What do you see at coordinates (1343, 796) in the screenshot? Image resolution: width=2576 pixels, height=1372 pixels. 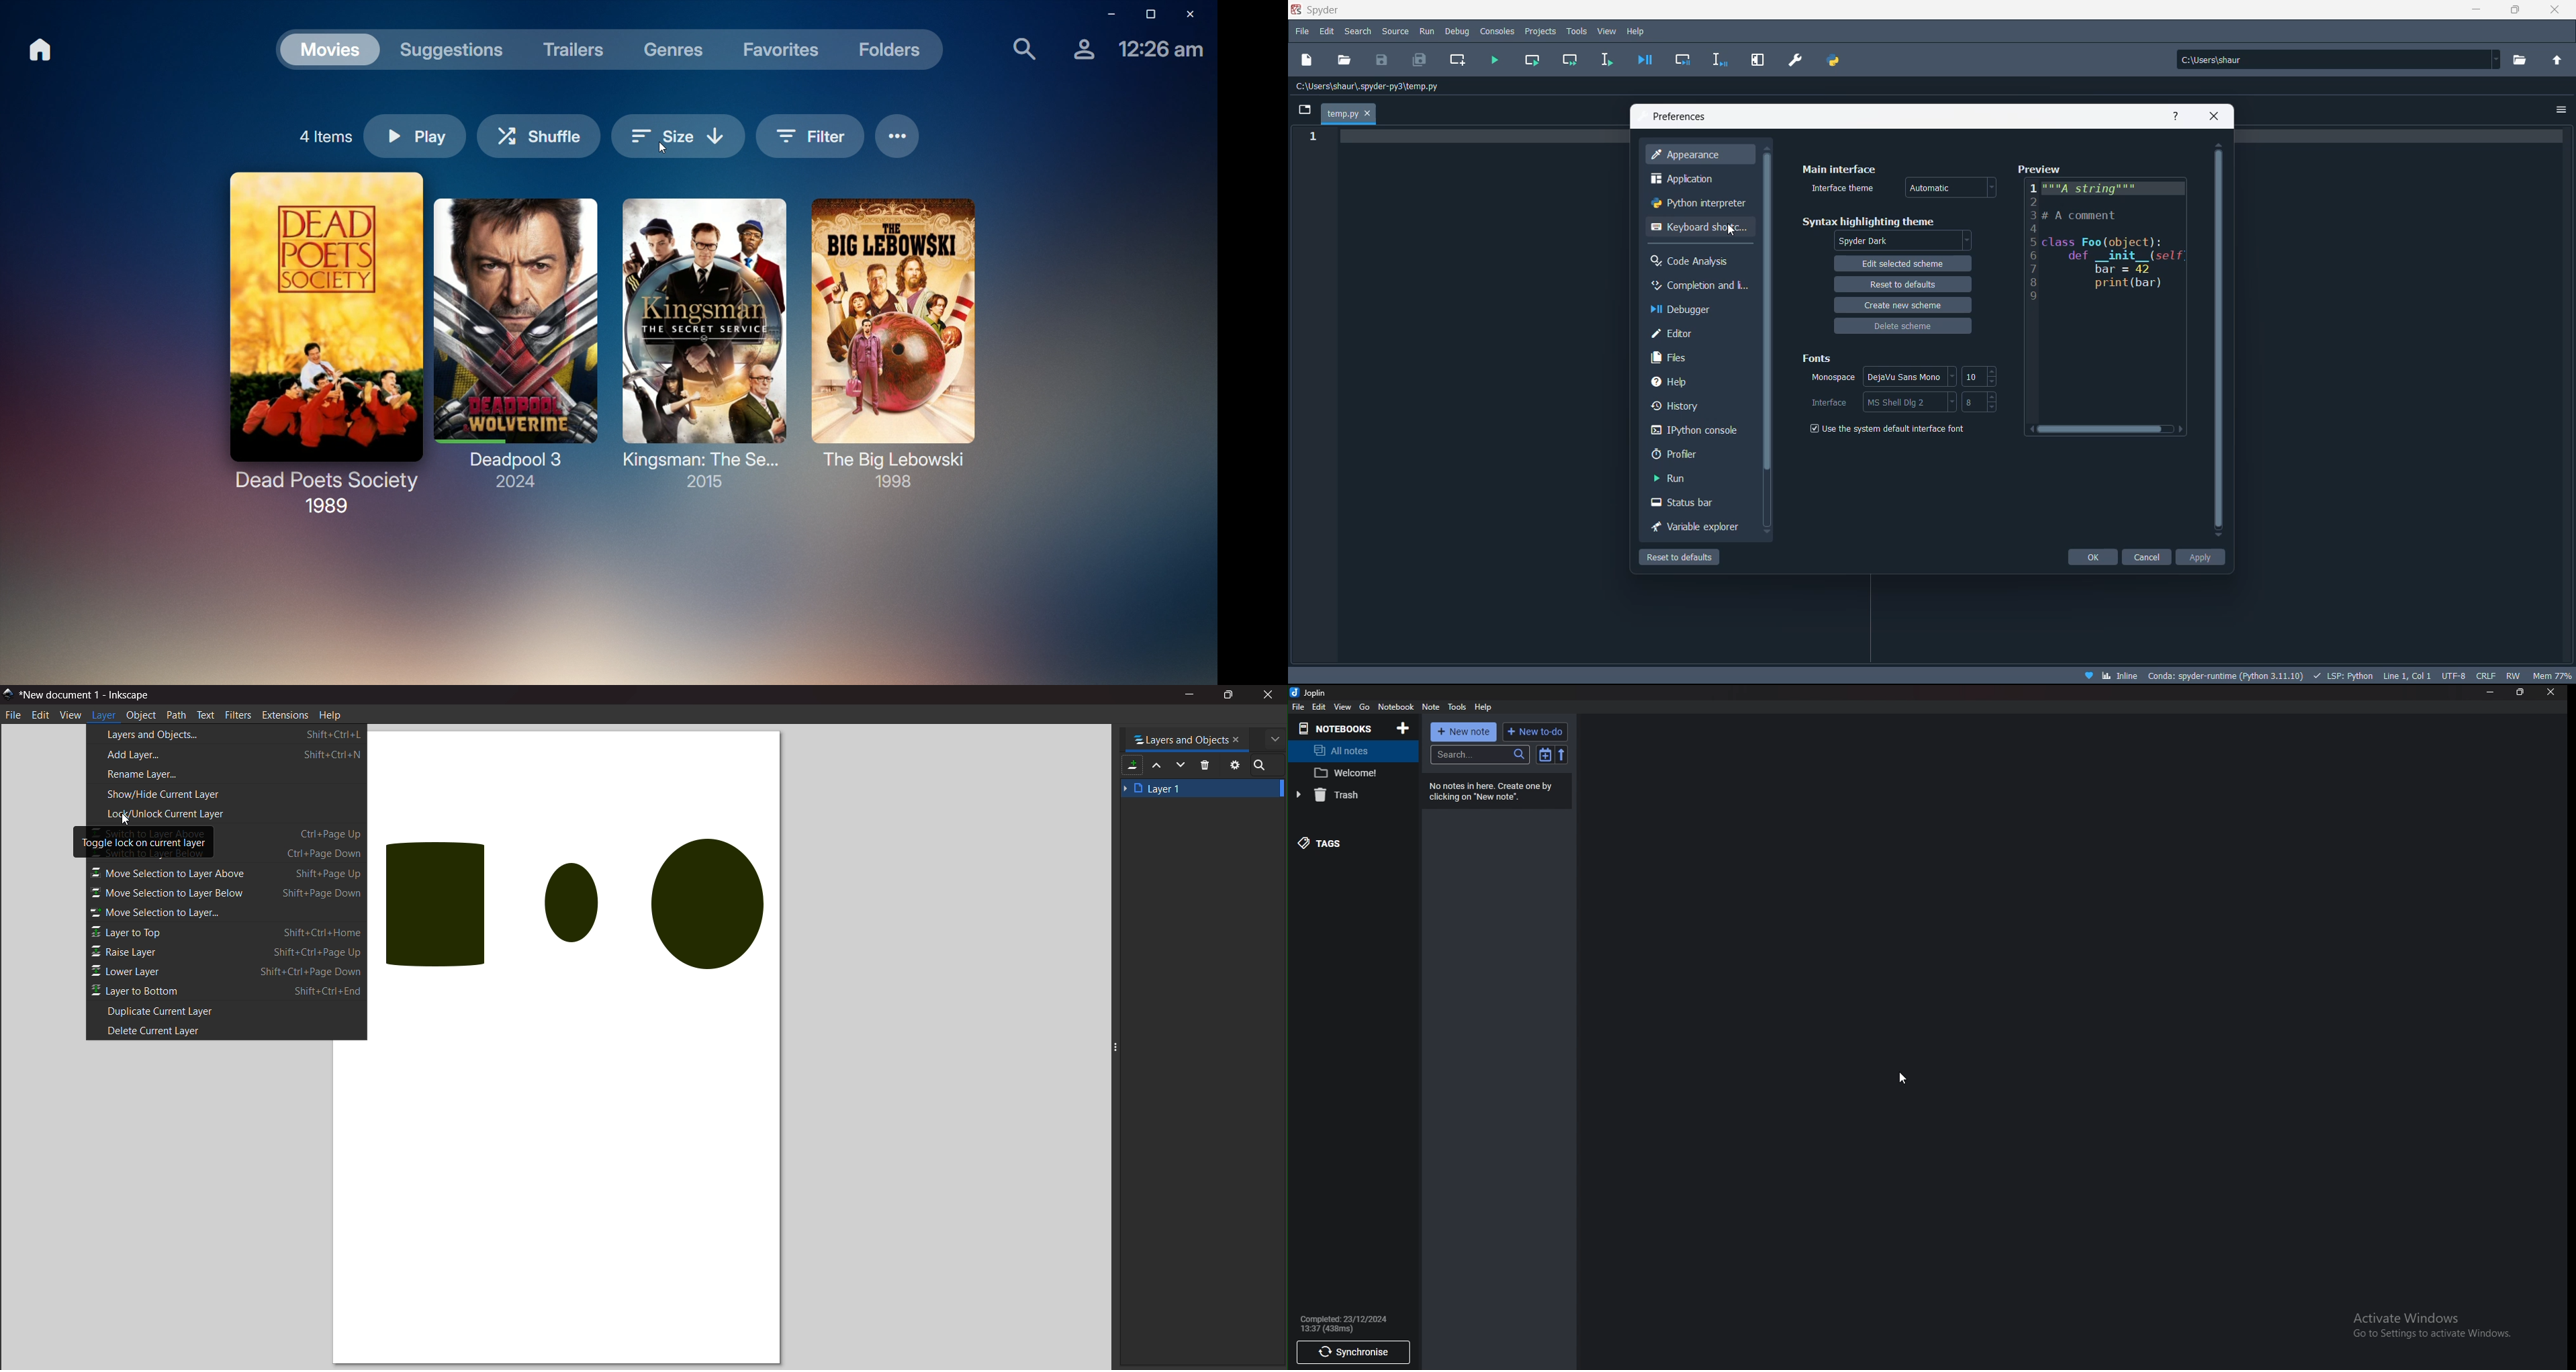 I see `Trash` at bounding box center [1343, 796].